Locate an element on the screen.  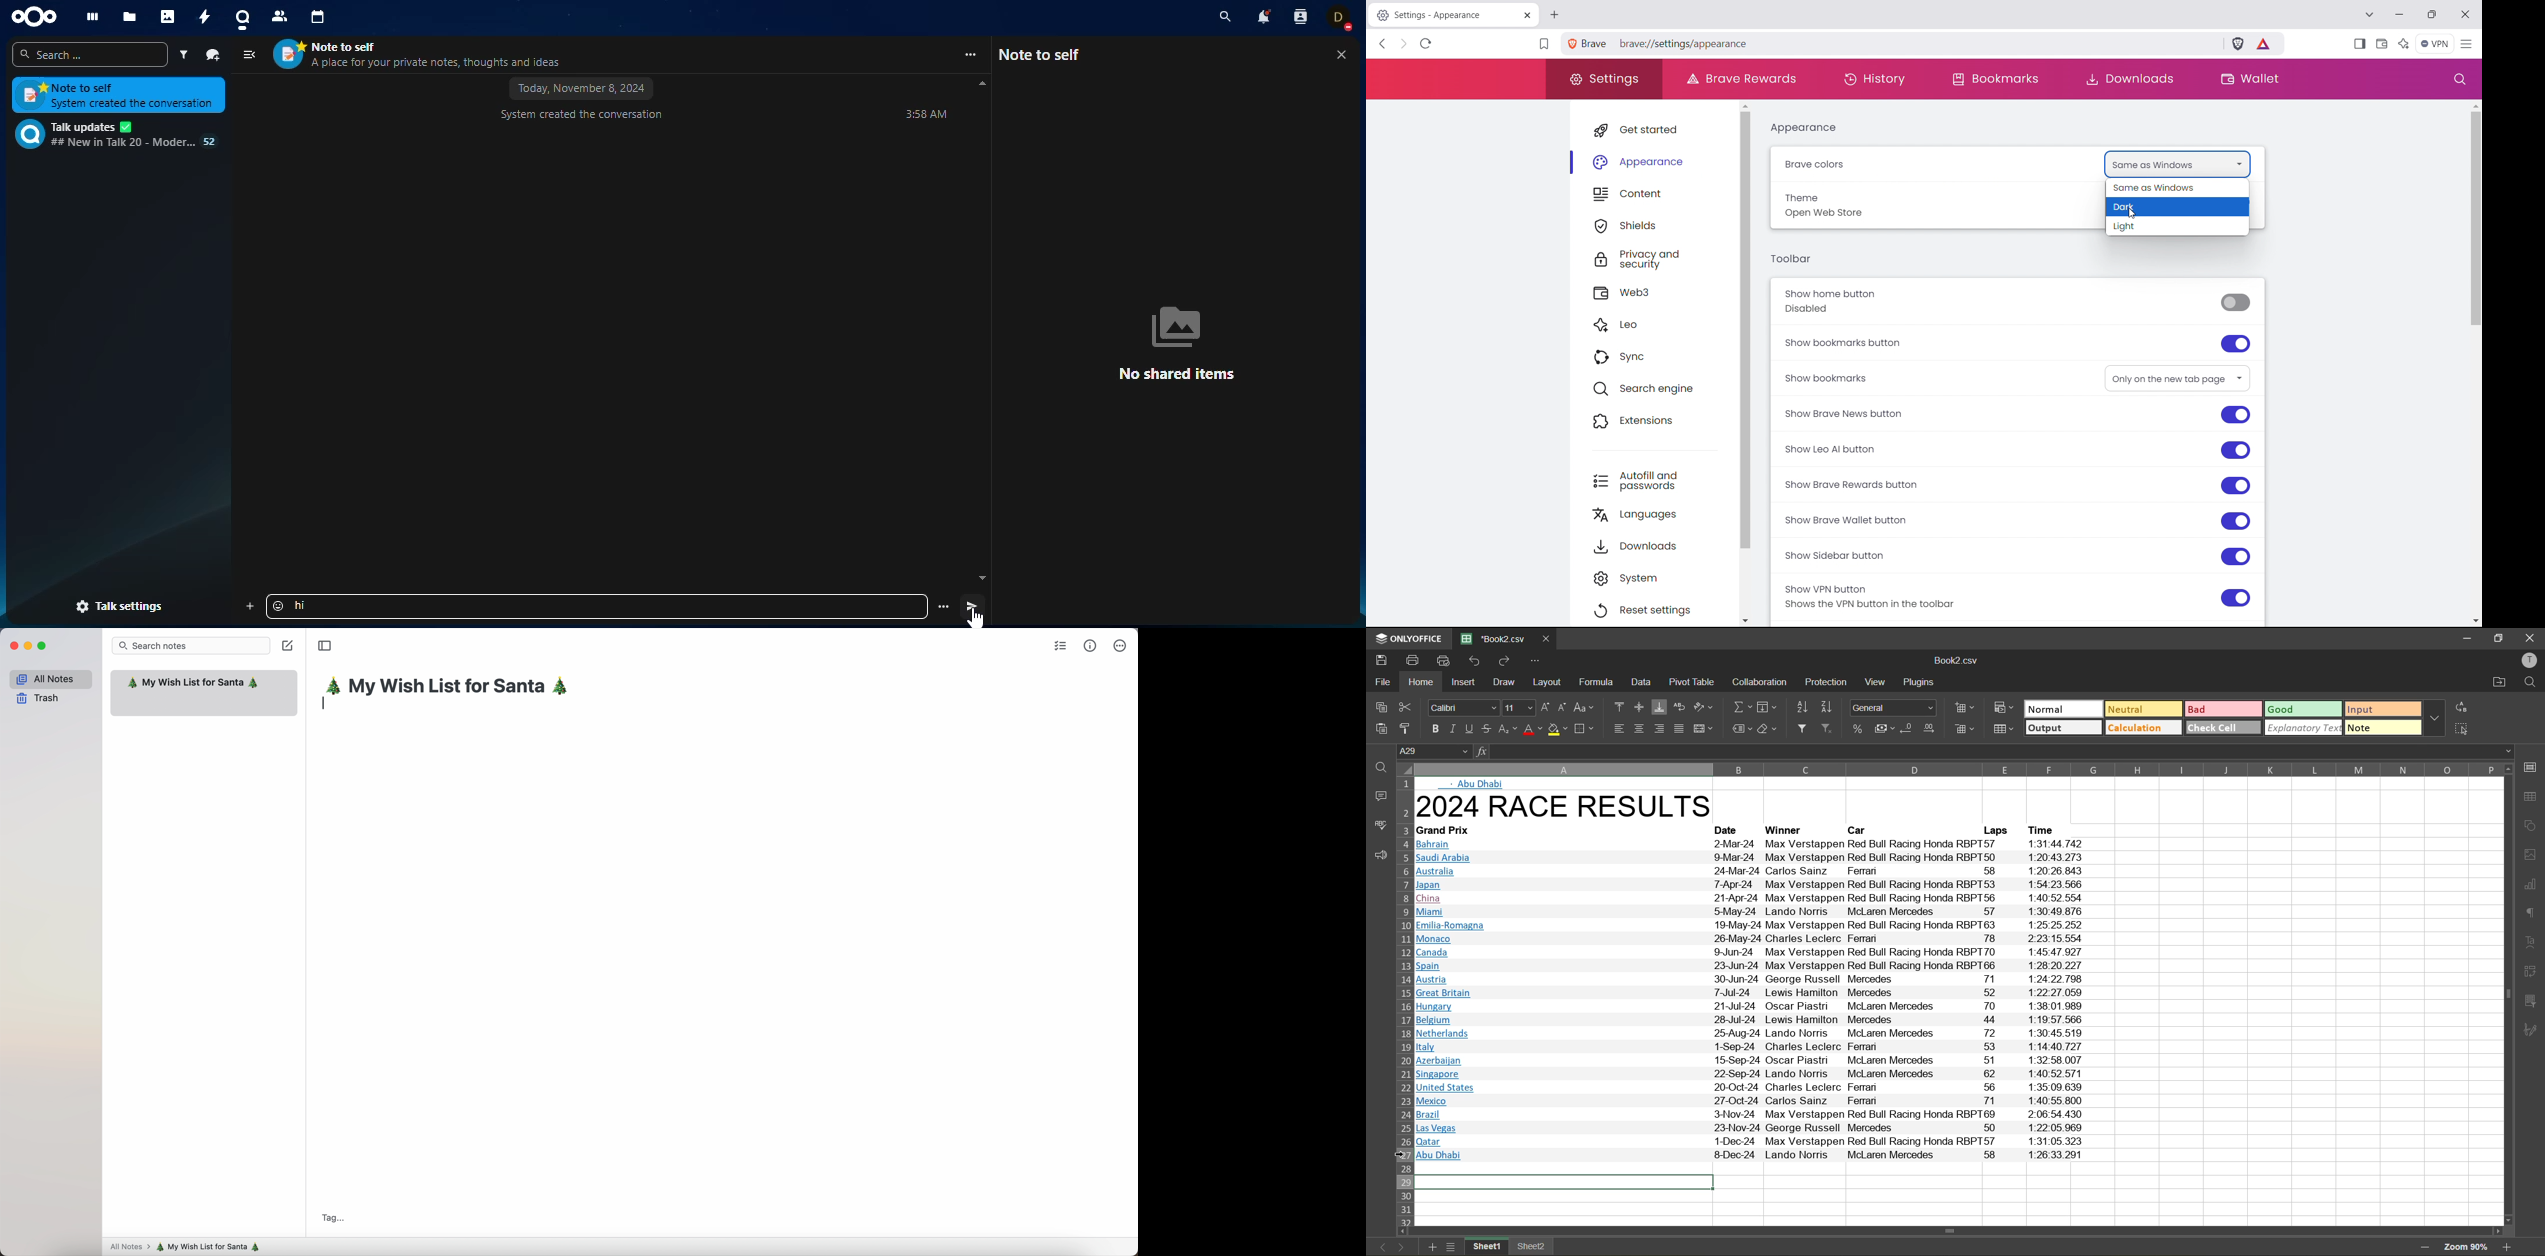
enter is located at coordinates (326, 703).